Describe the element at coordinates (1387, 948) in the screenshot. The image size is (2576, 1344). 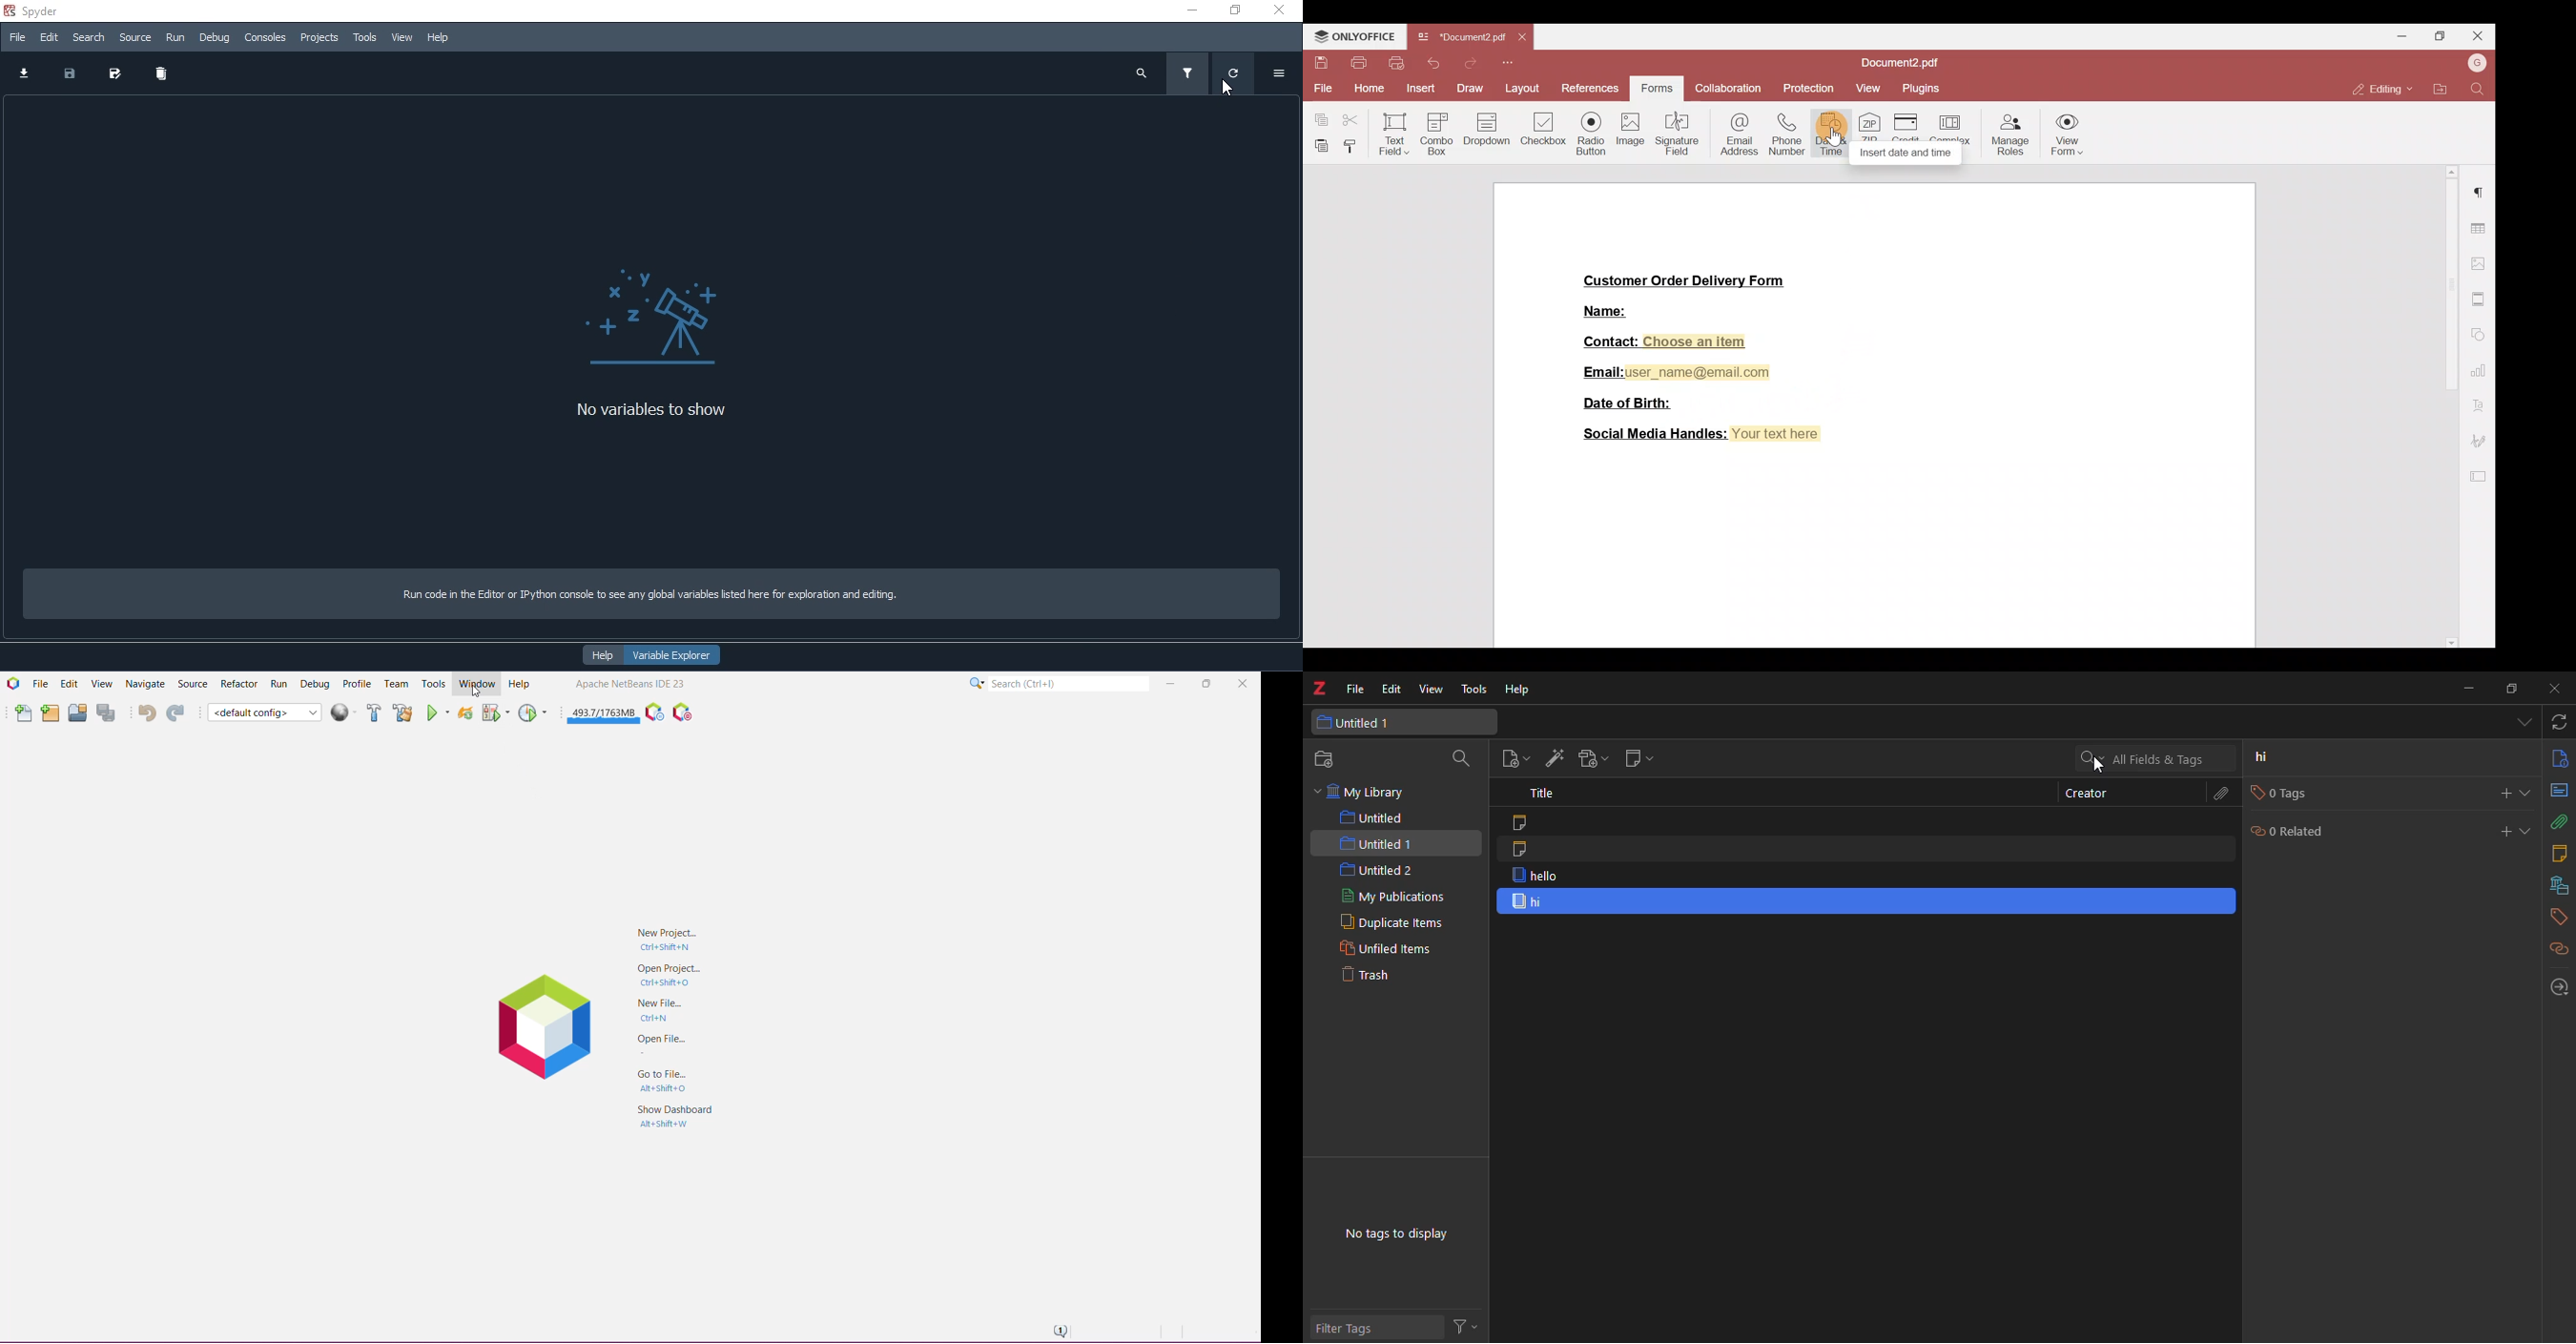
I see `unfiled items` at that location.